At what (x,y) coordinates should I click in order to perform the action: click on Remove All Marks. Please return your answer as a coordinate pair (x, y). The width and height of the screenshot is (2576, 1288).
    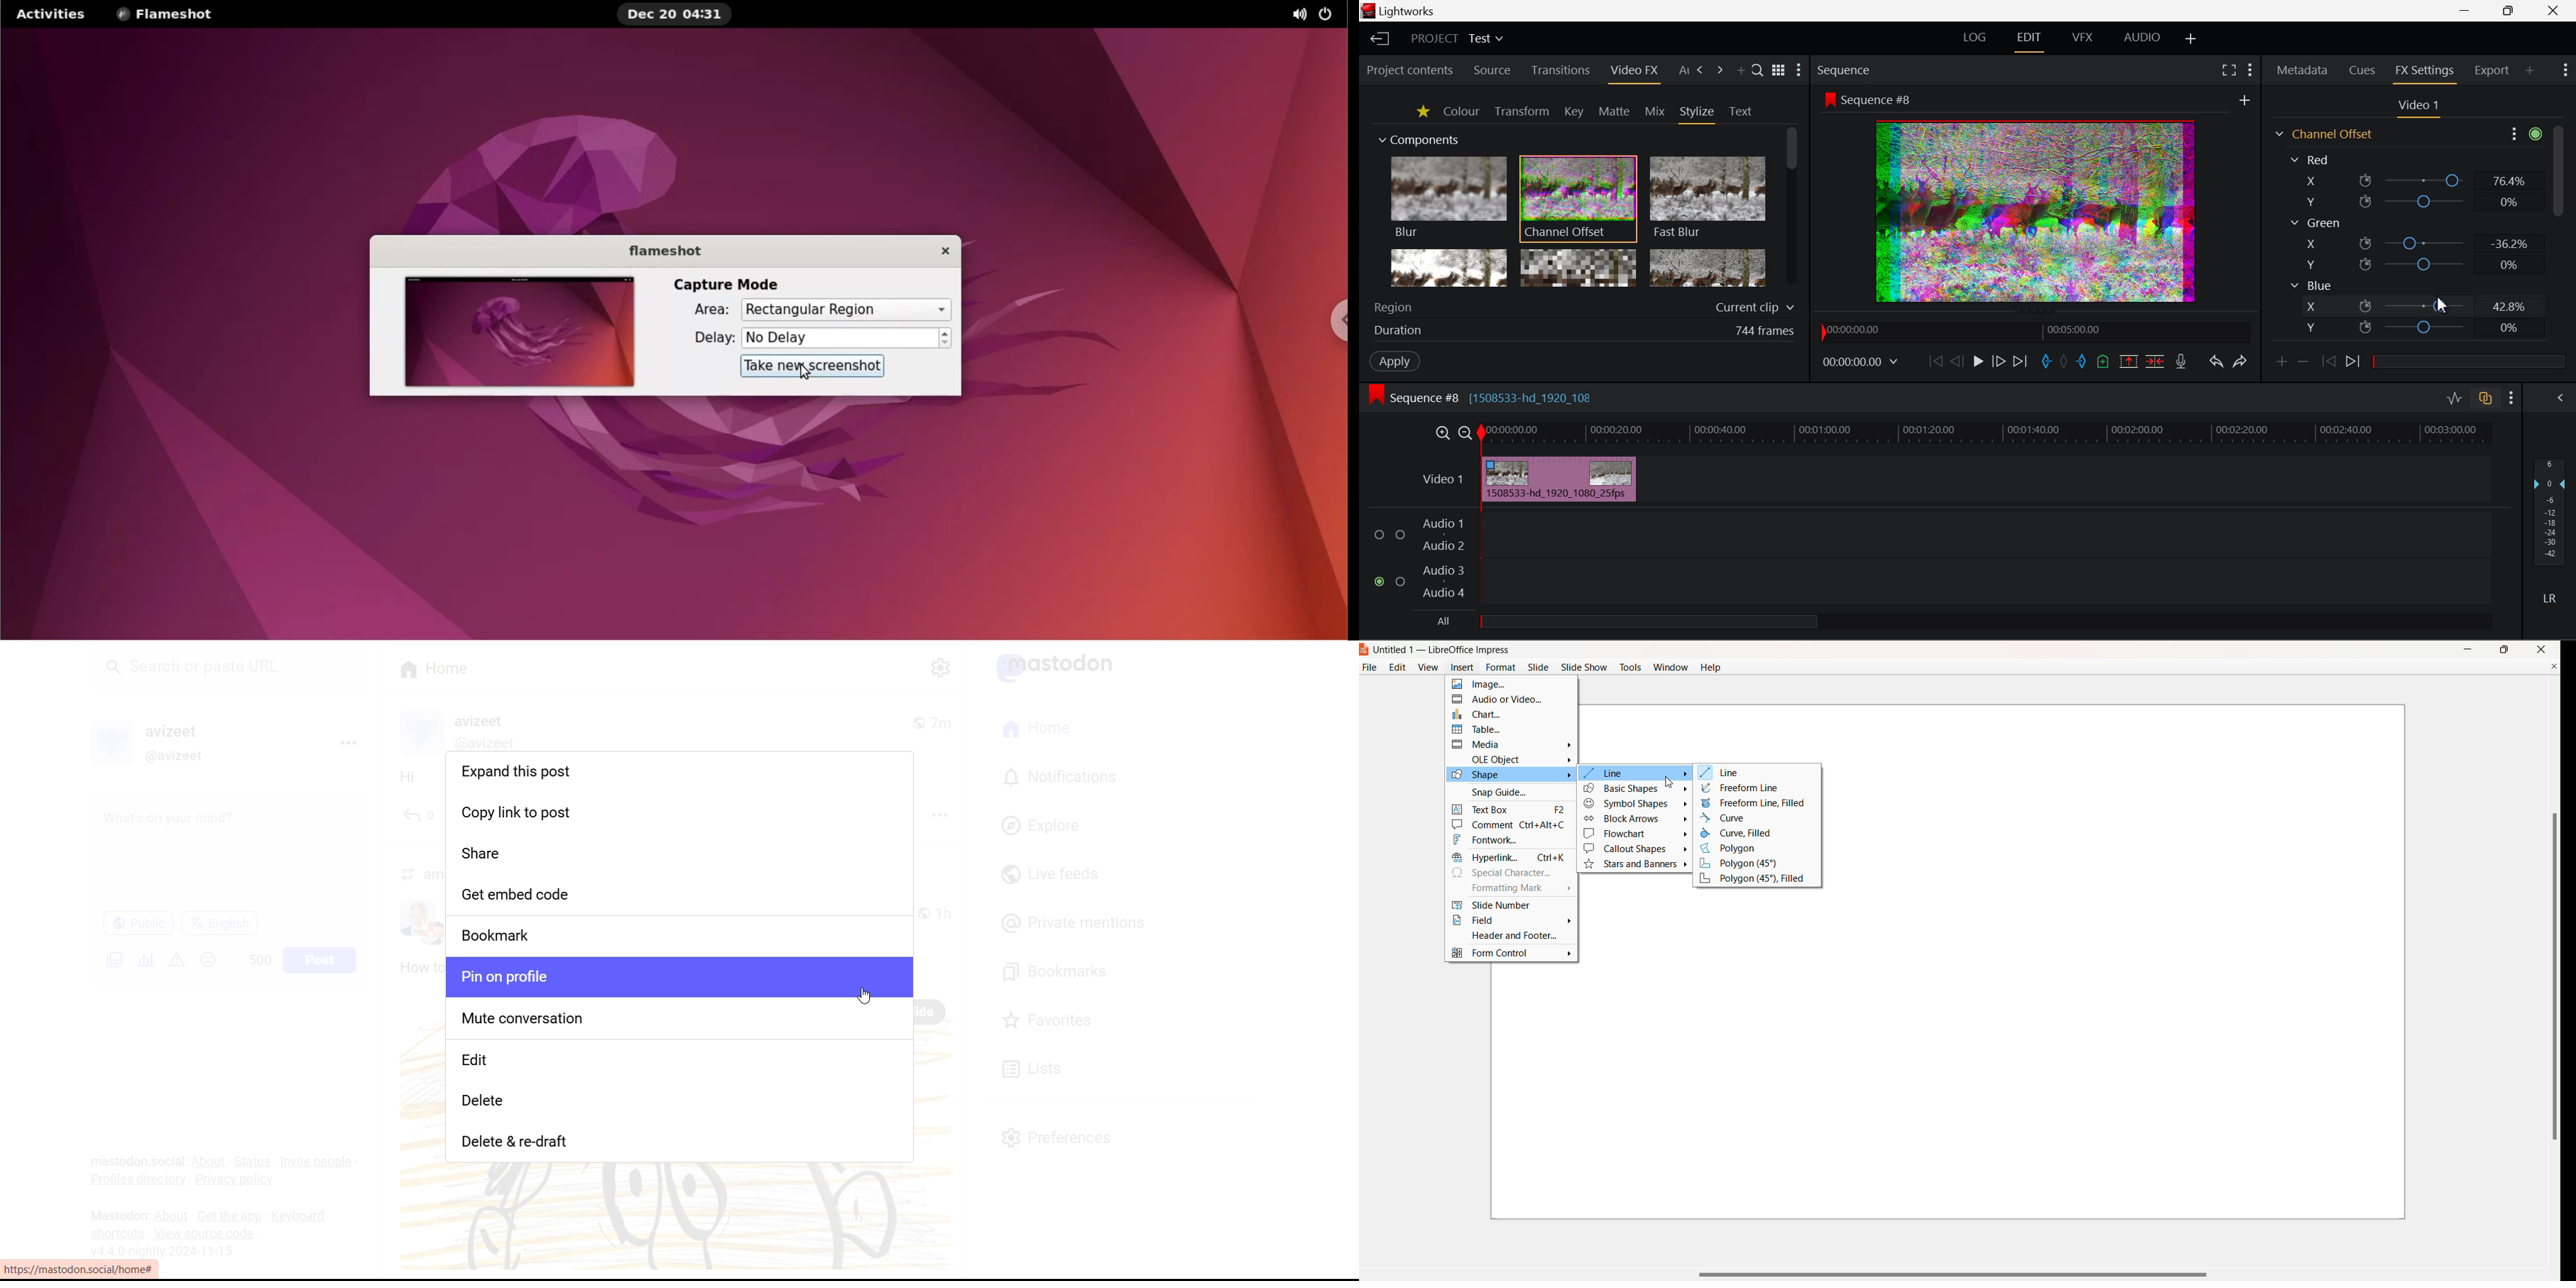
    Looking at the image, I should click on (2063, 362).